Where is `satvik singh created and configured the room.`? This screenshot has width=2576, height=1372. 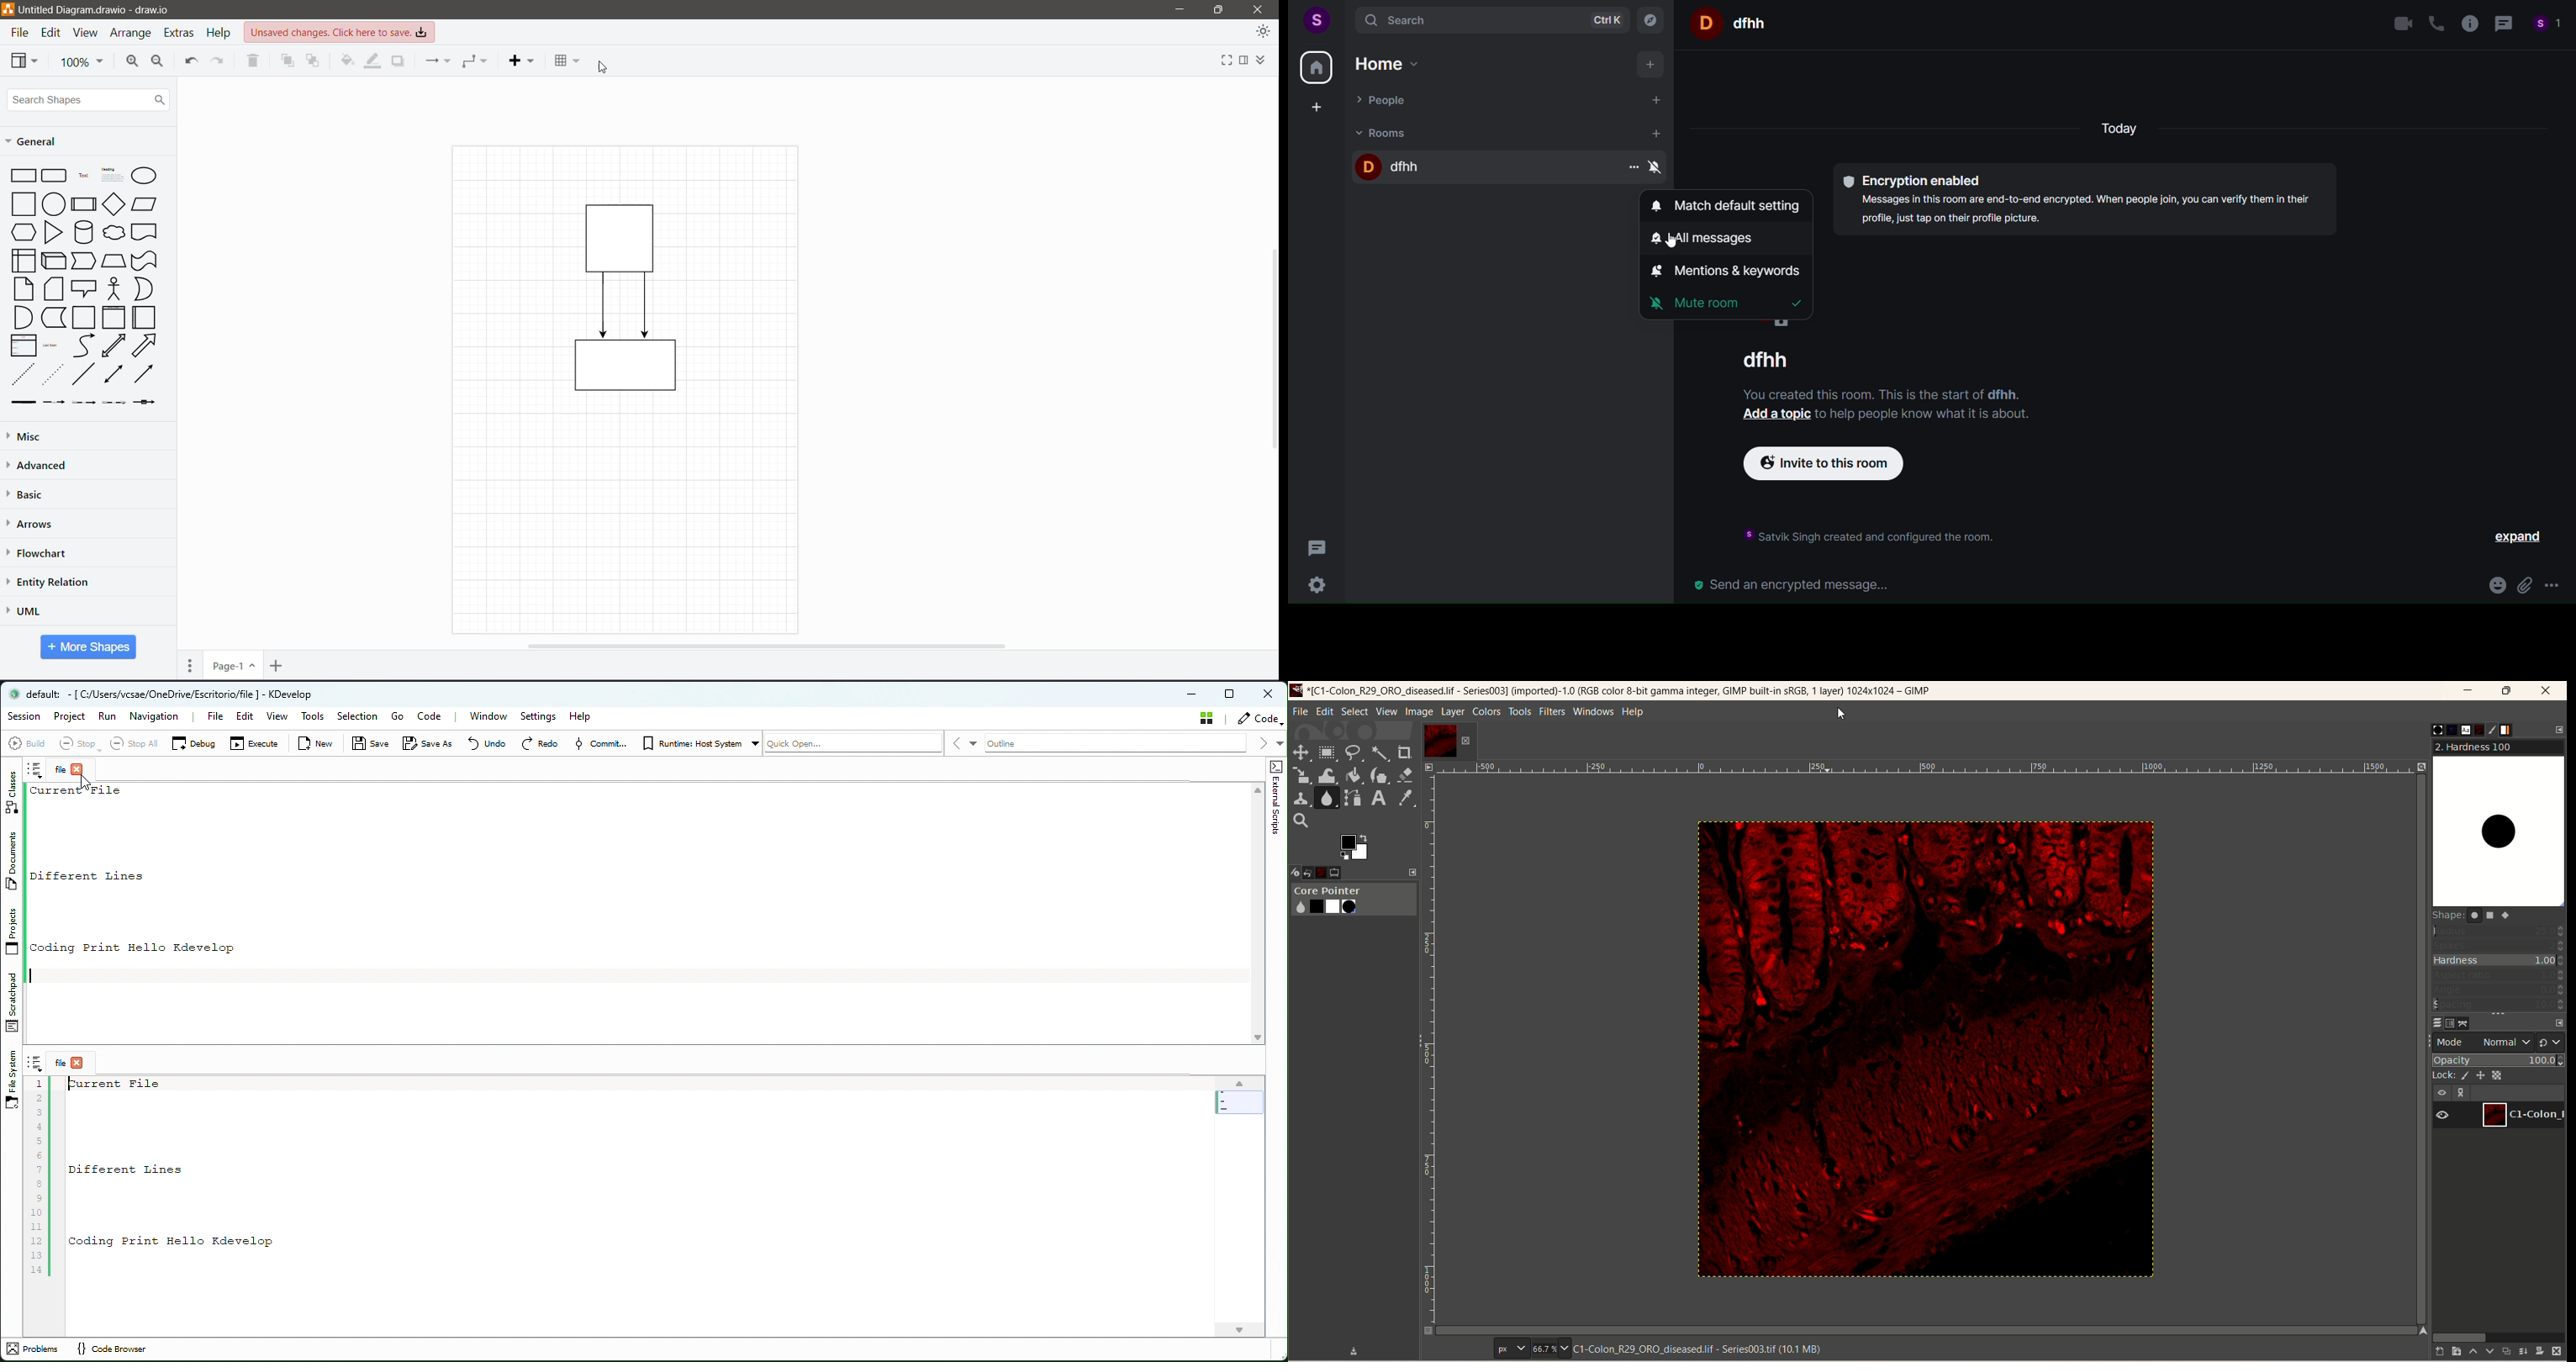 satvik singh created and configured the room. is located at coordinates (1863, 537).